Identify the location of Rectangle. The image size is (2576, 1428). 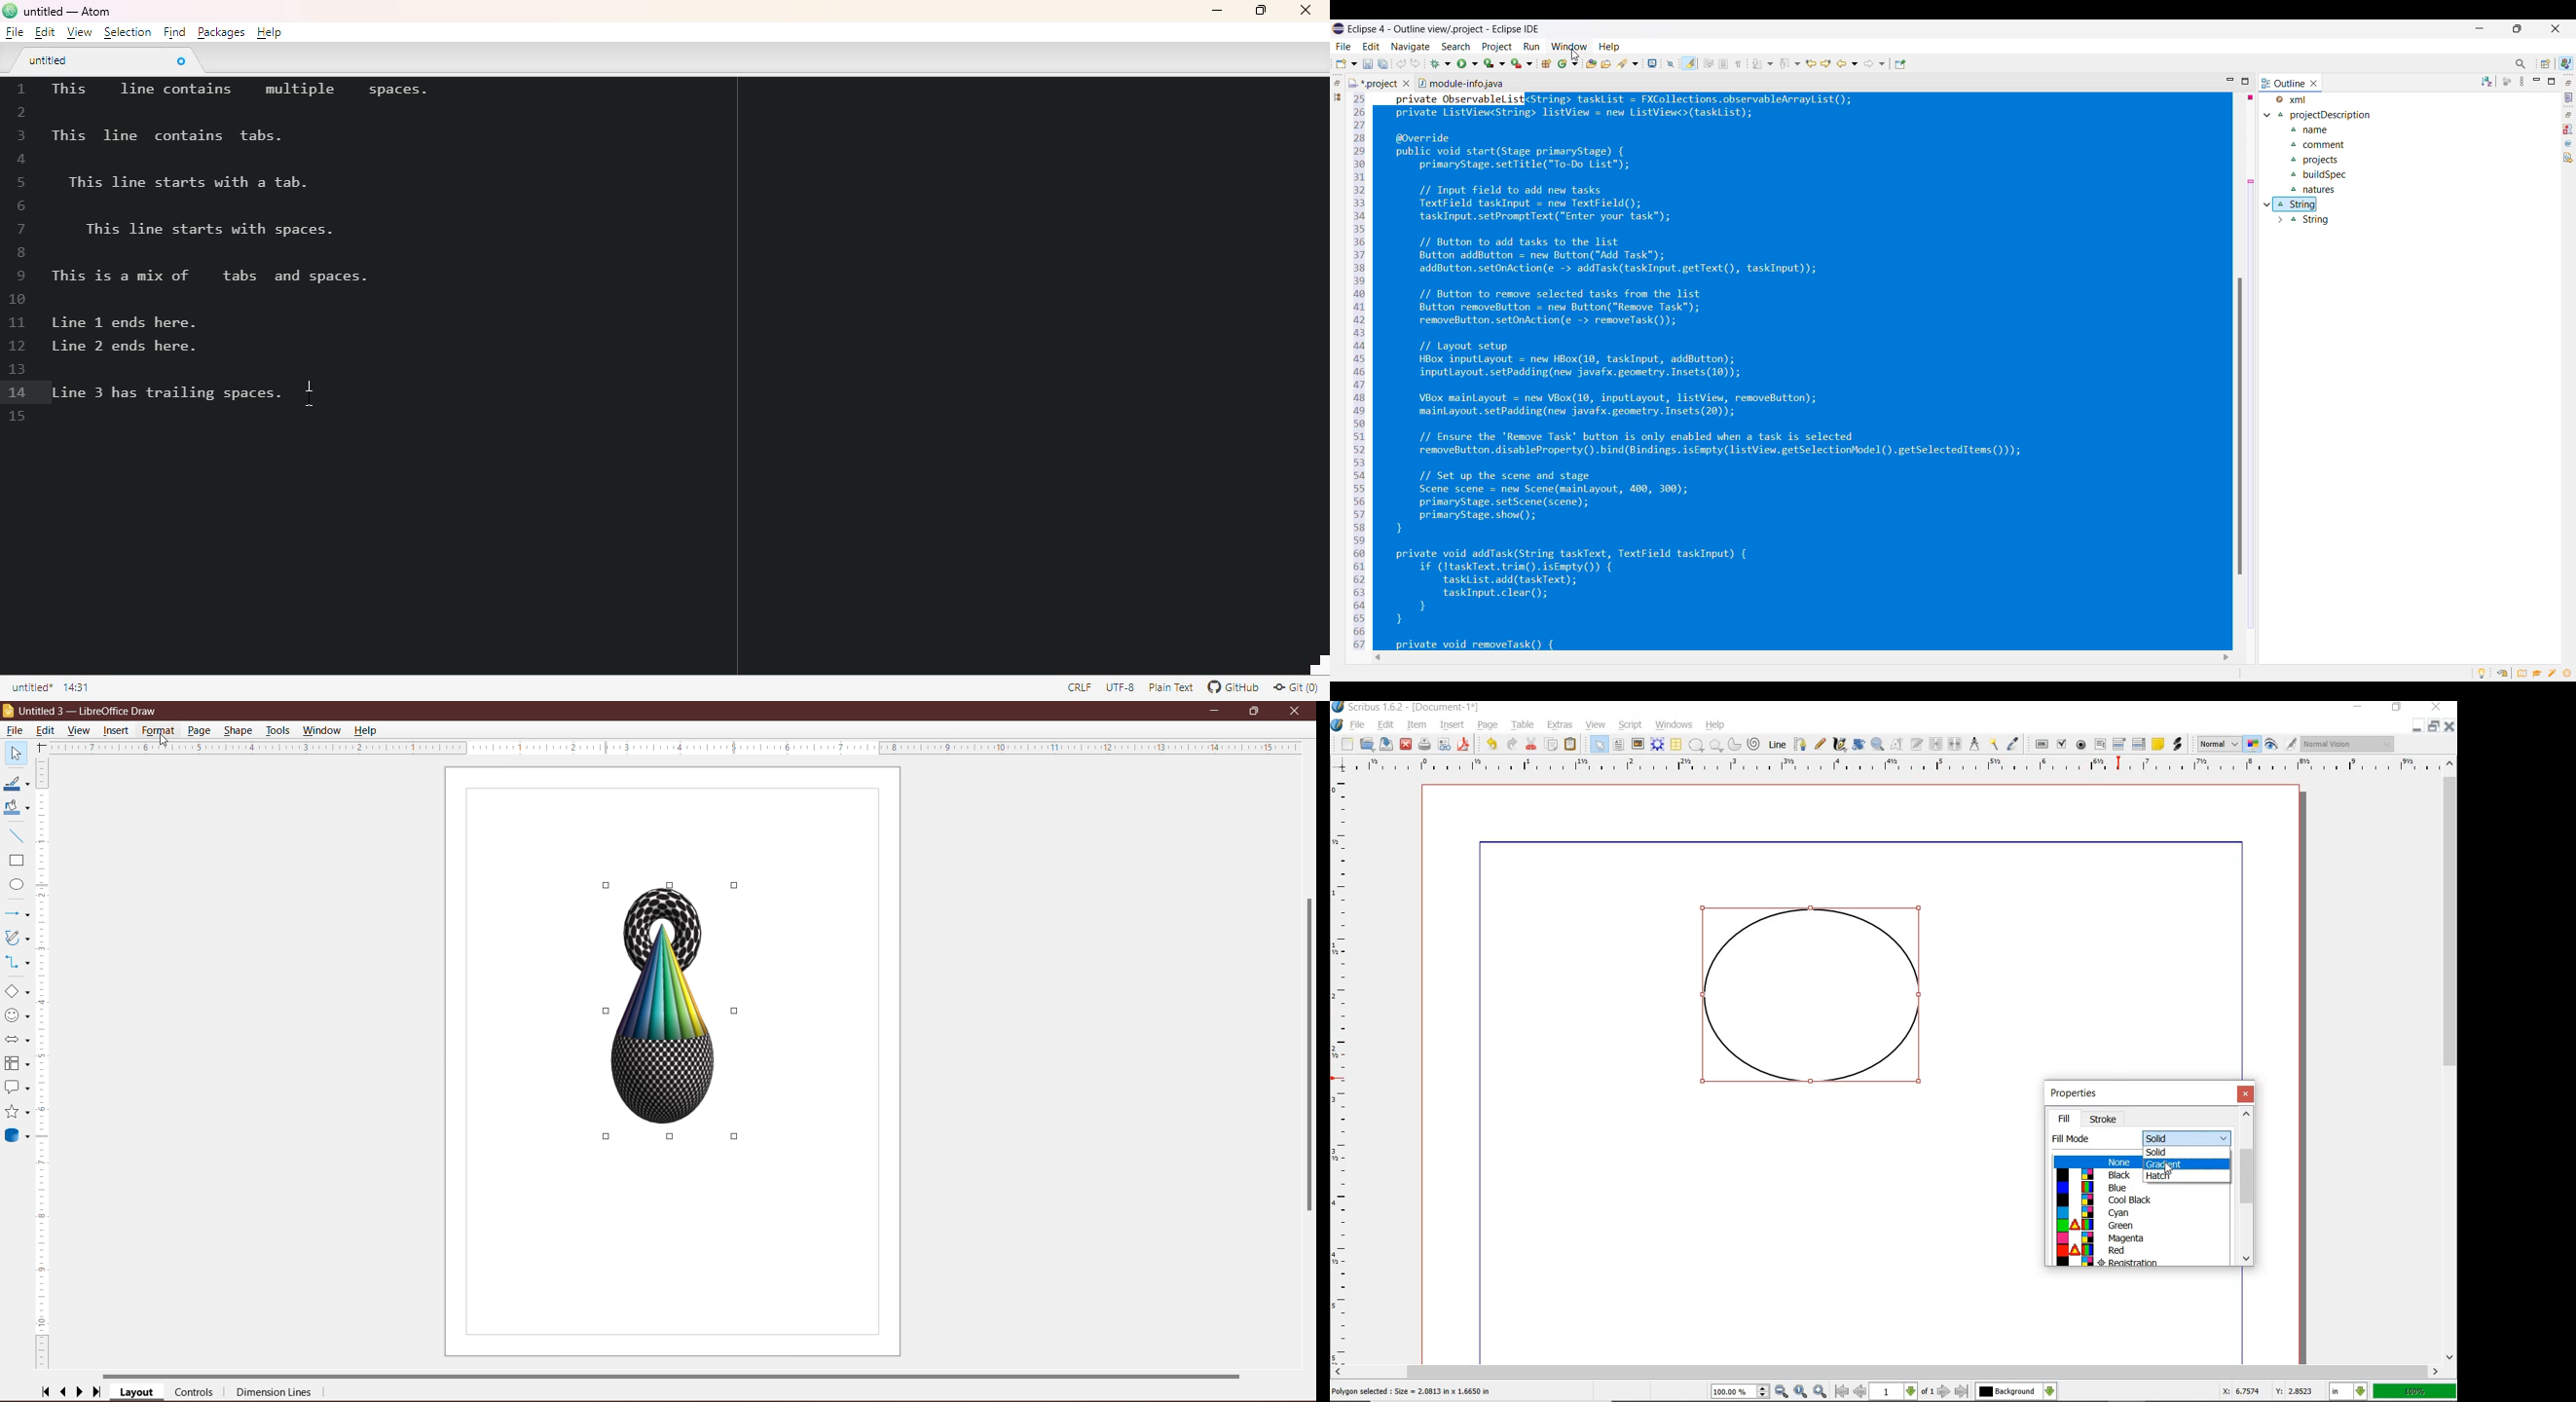
(16, 861).